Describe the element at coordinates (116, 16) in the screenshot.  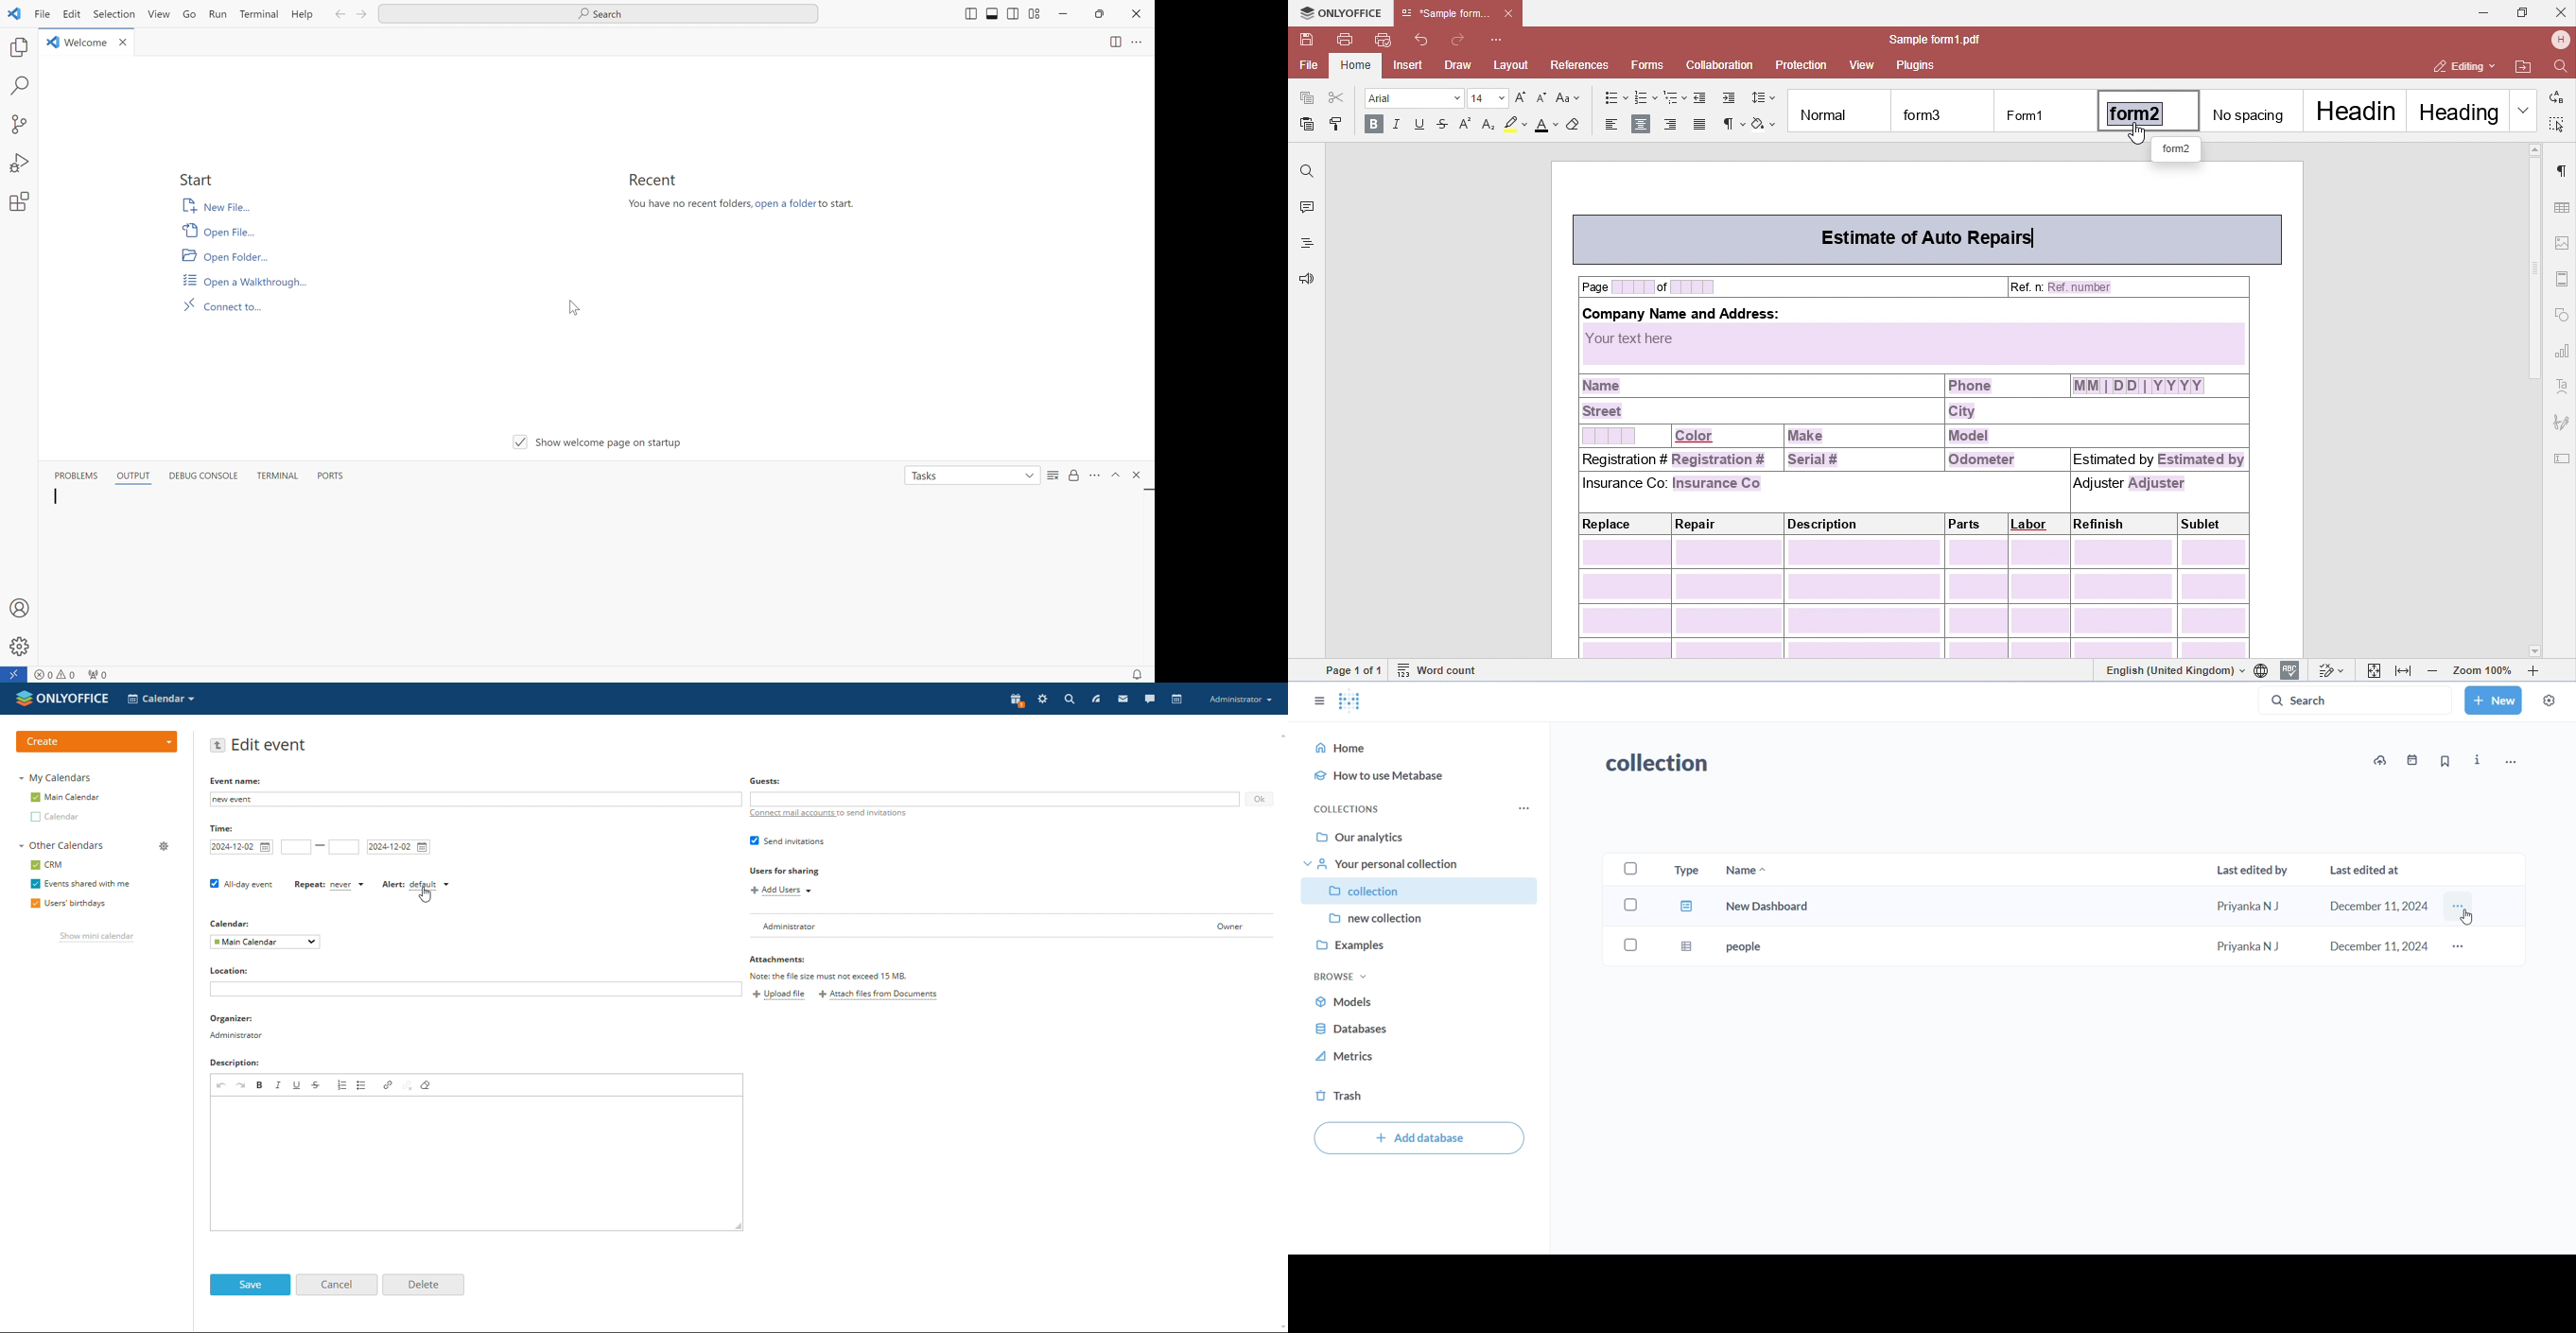
I see `Selection` at that location.